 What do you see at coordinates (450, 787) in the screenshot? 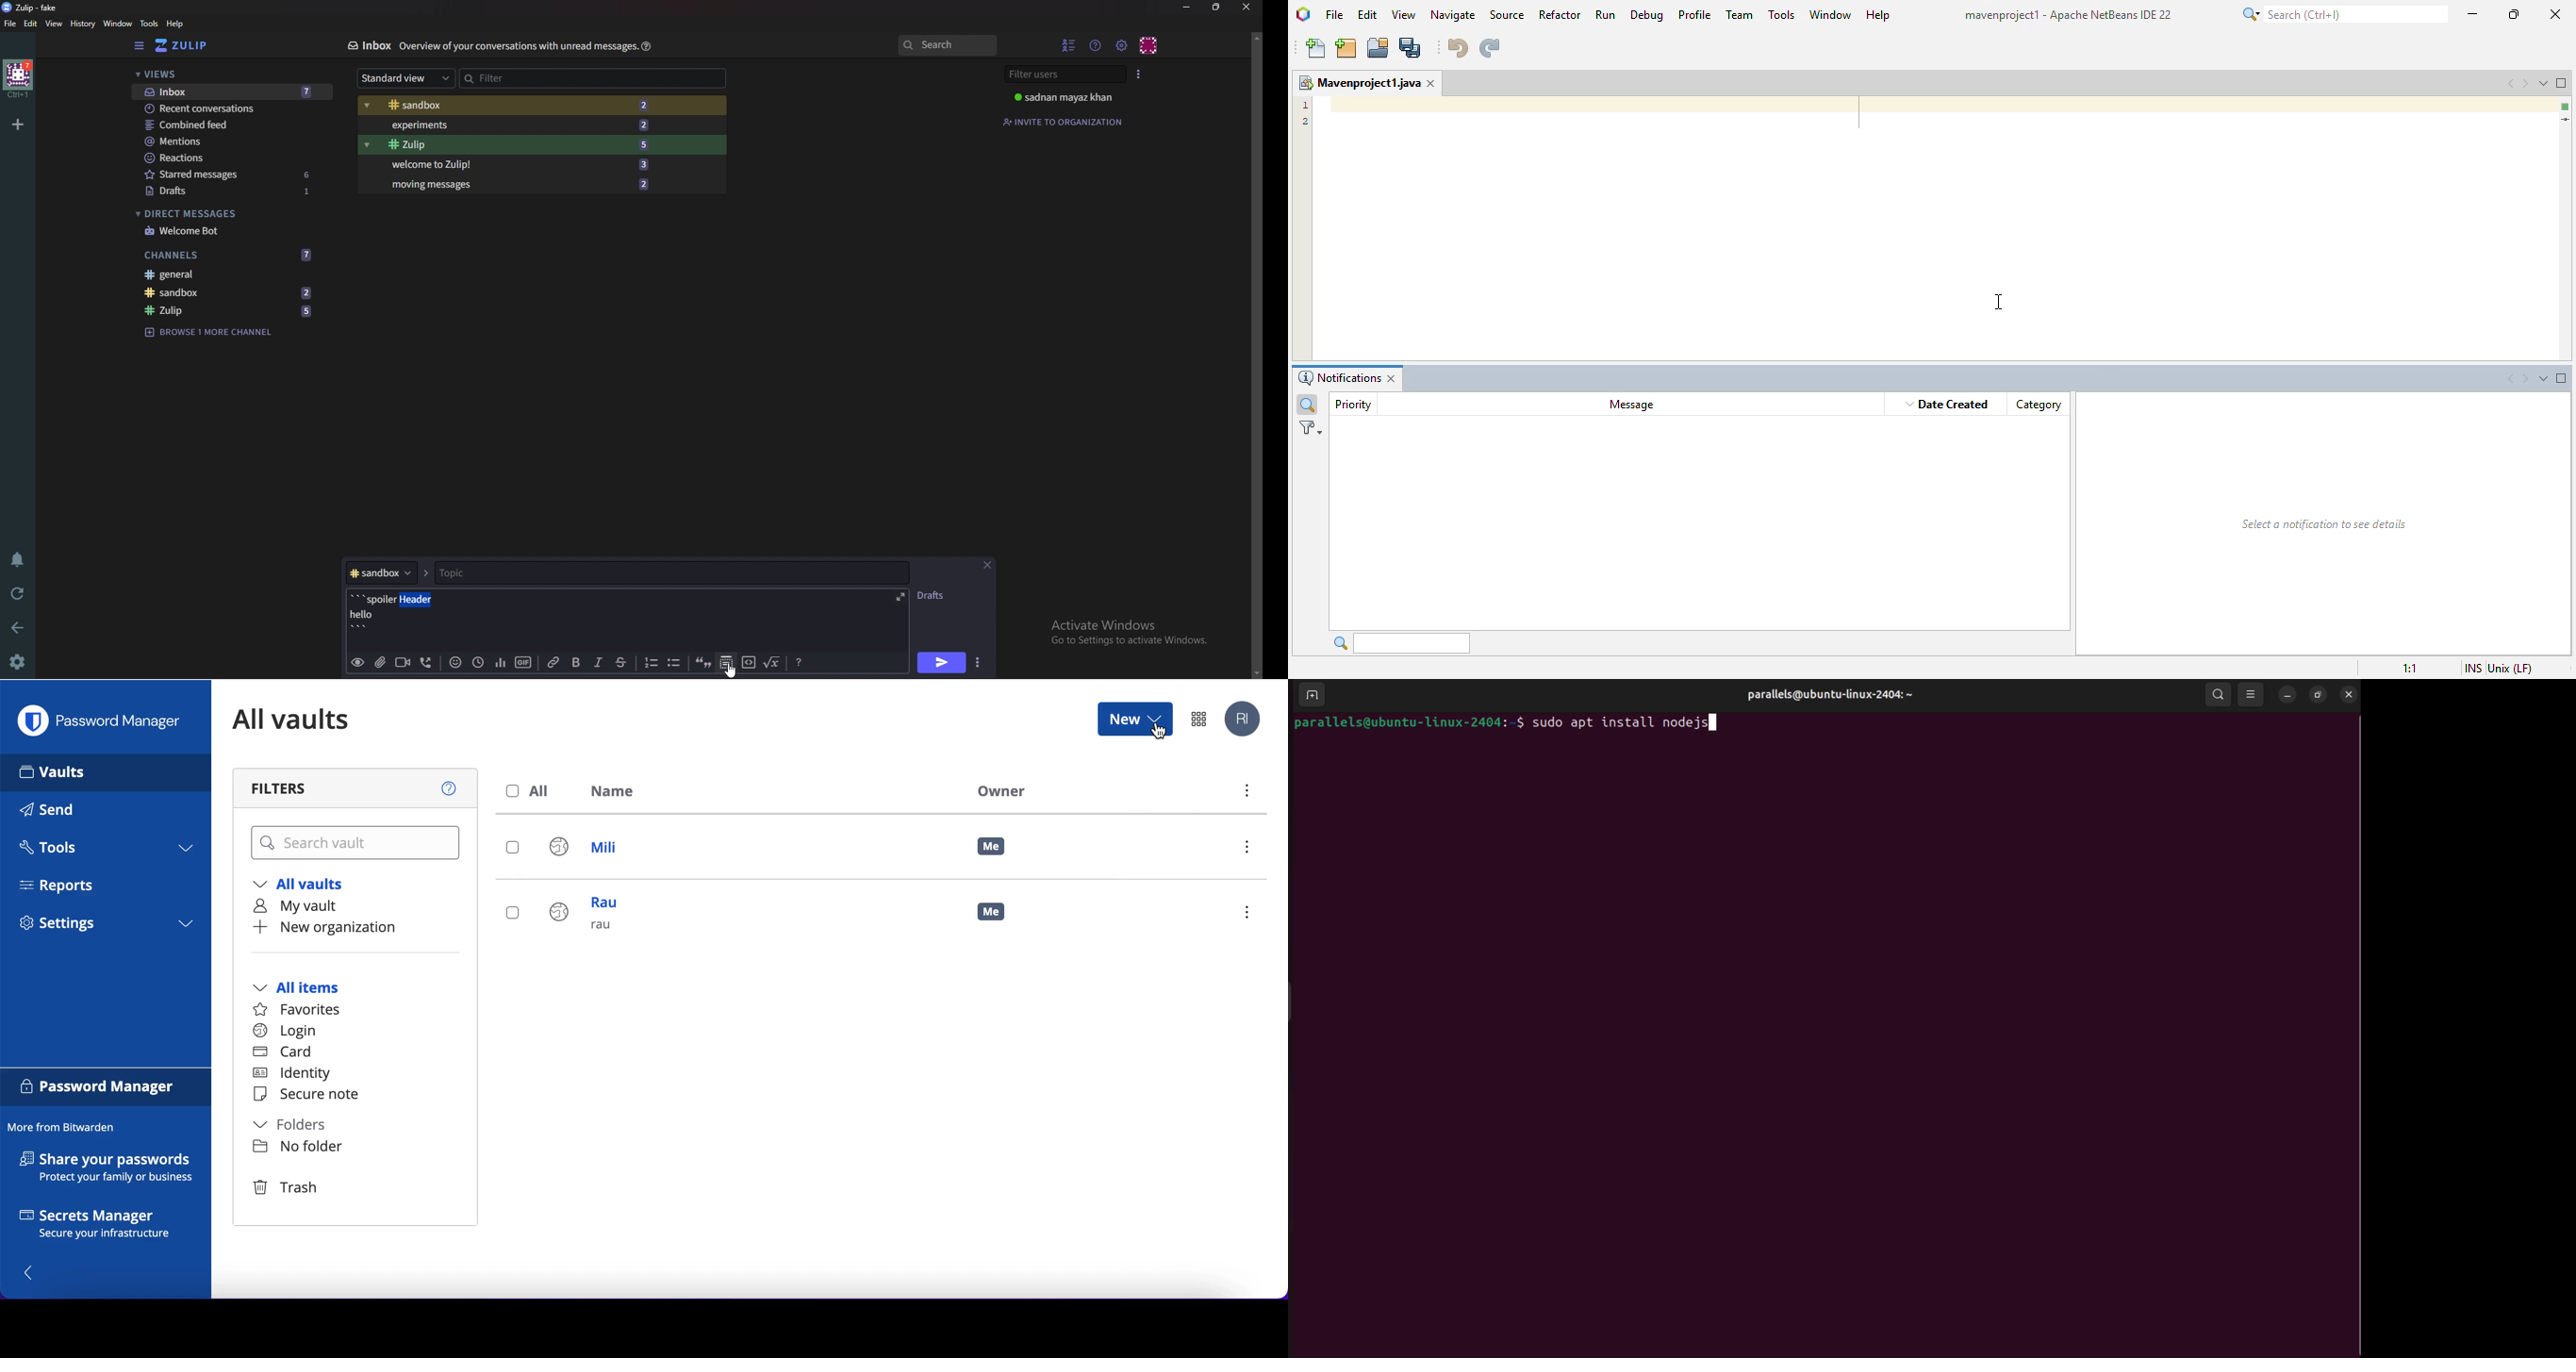
I see `help` at bounding box center [450, 787].